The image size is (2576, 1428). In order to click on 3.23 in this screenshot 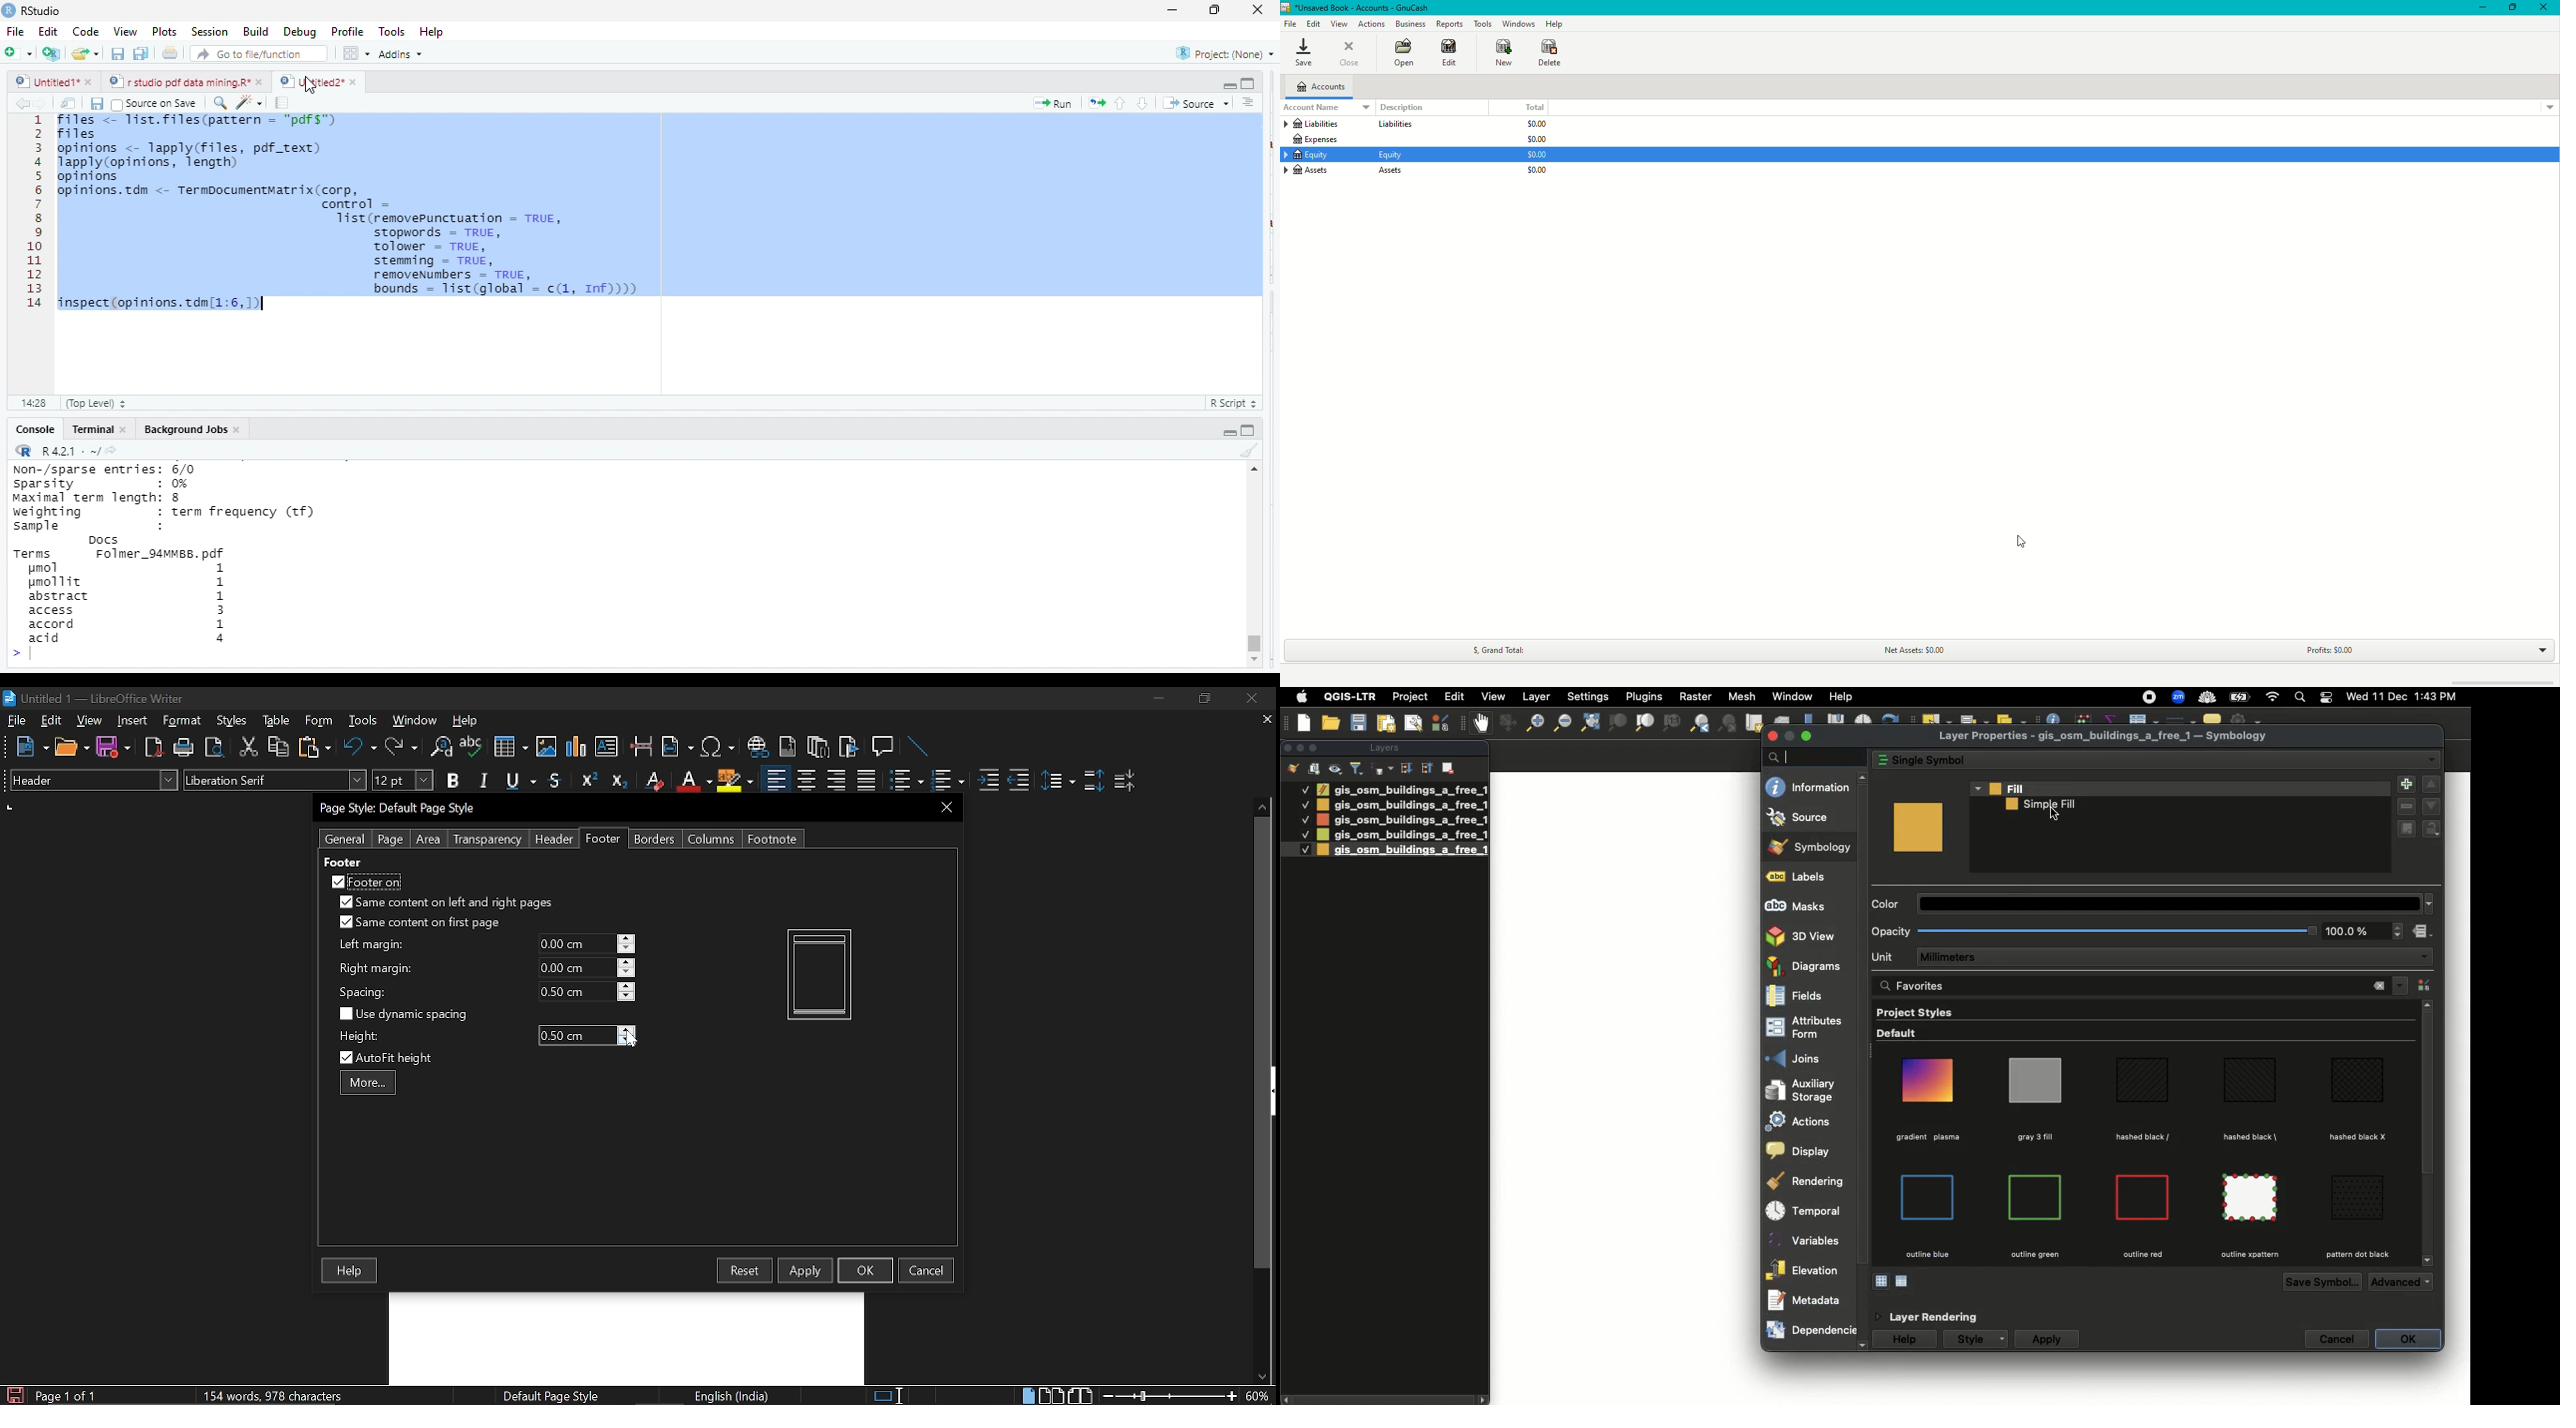, I will do `click(33, 402)`.